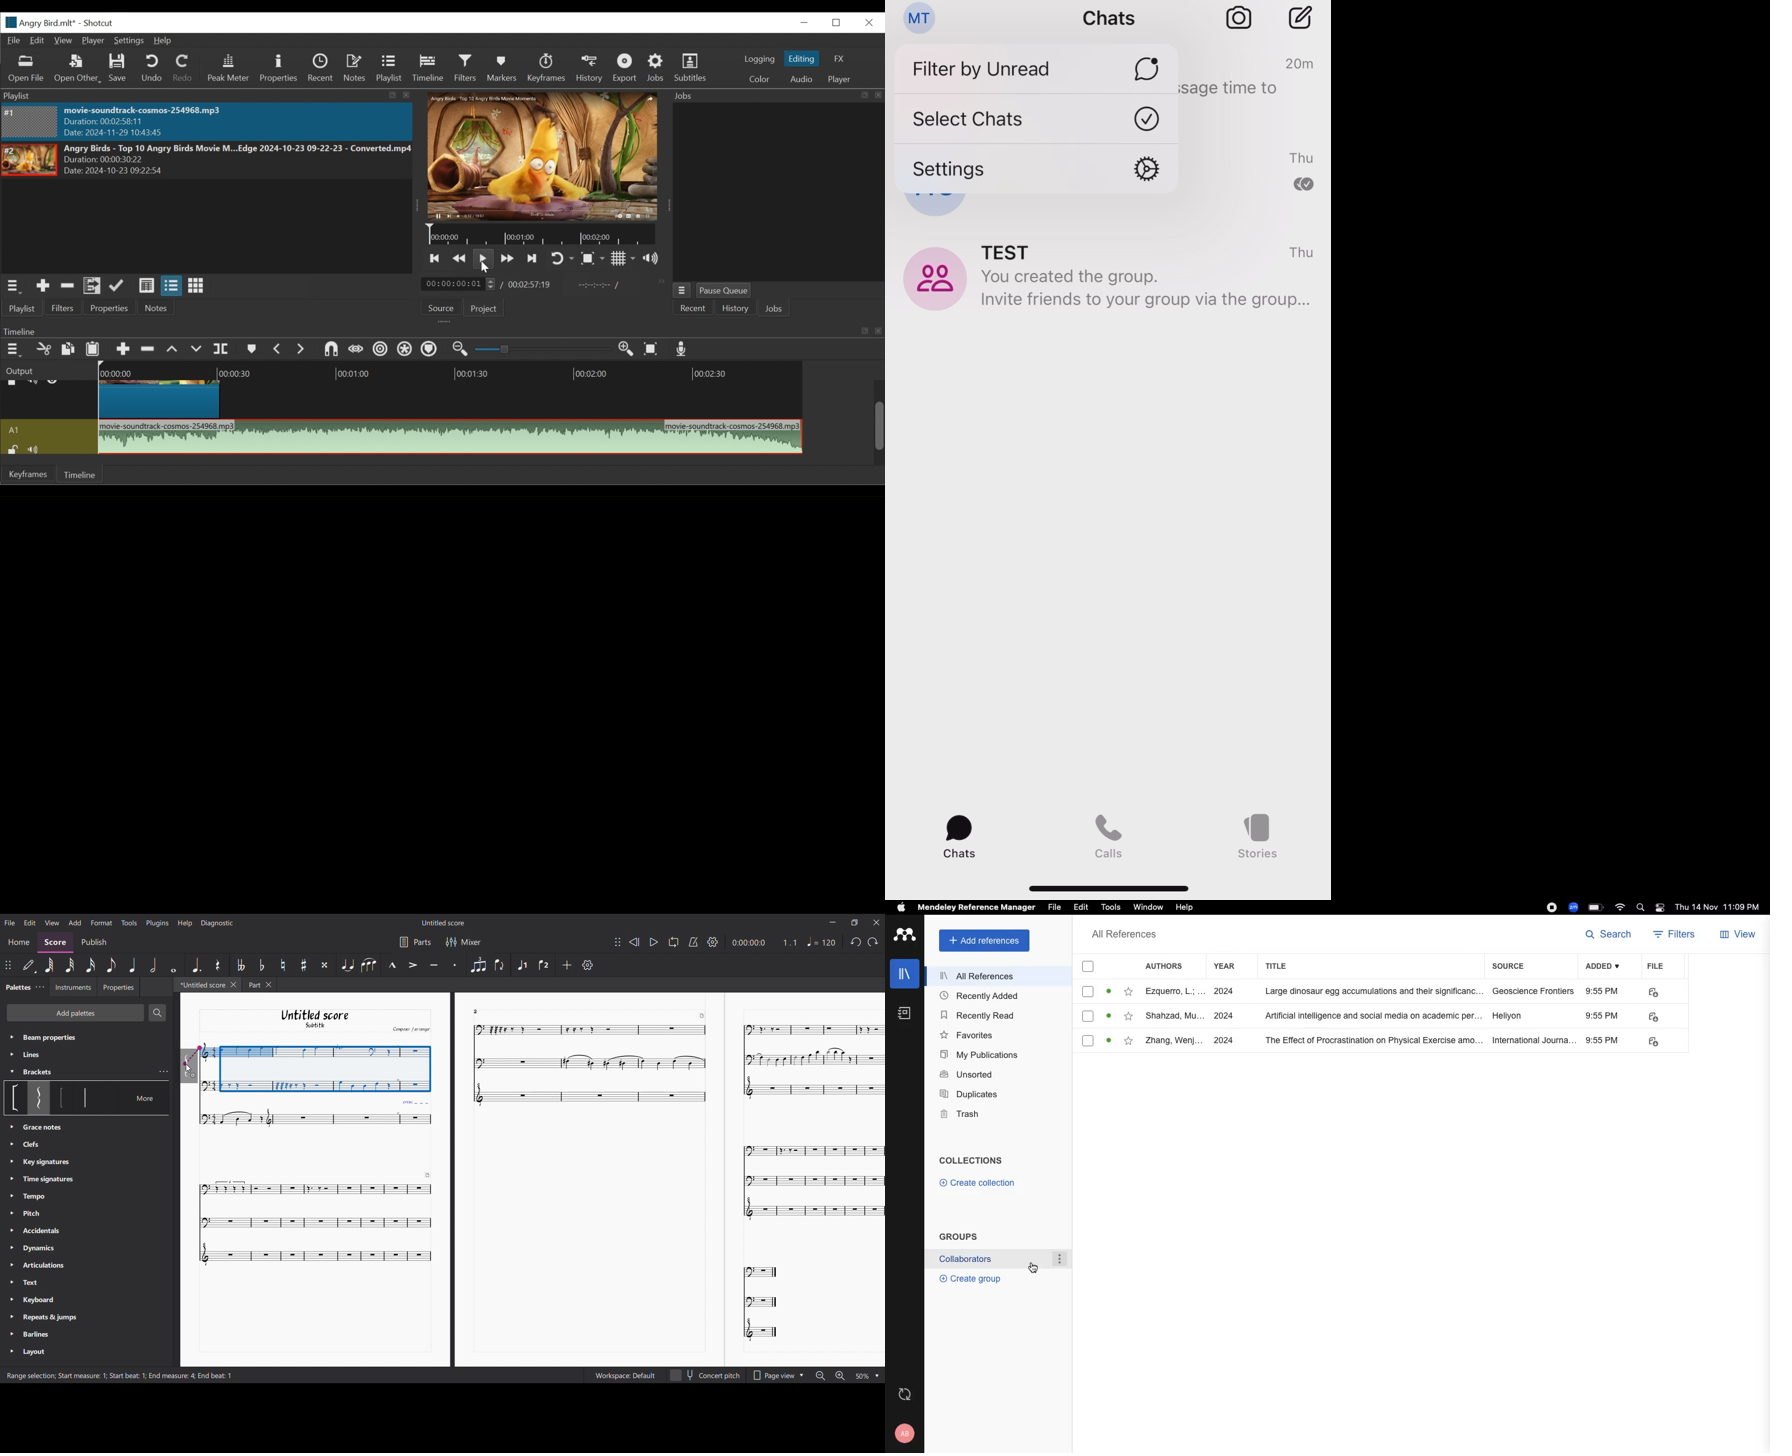 The image size is (1792, 1456). Describe the element at coordinates (8, 1036) in the screenshot. I see `` at that location.